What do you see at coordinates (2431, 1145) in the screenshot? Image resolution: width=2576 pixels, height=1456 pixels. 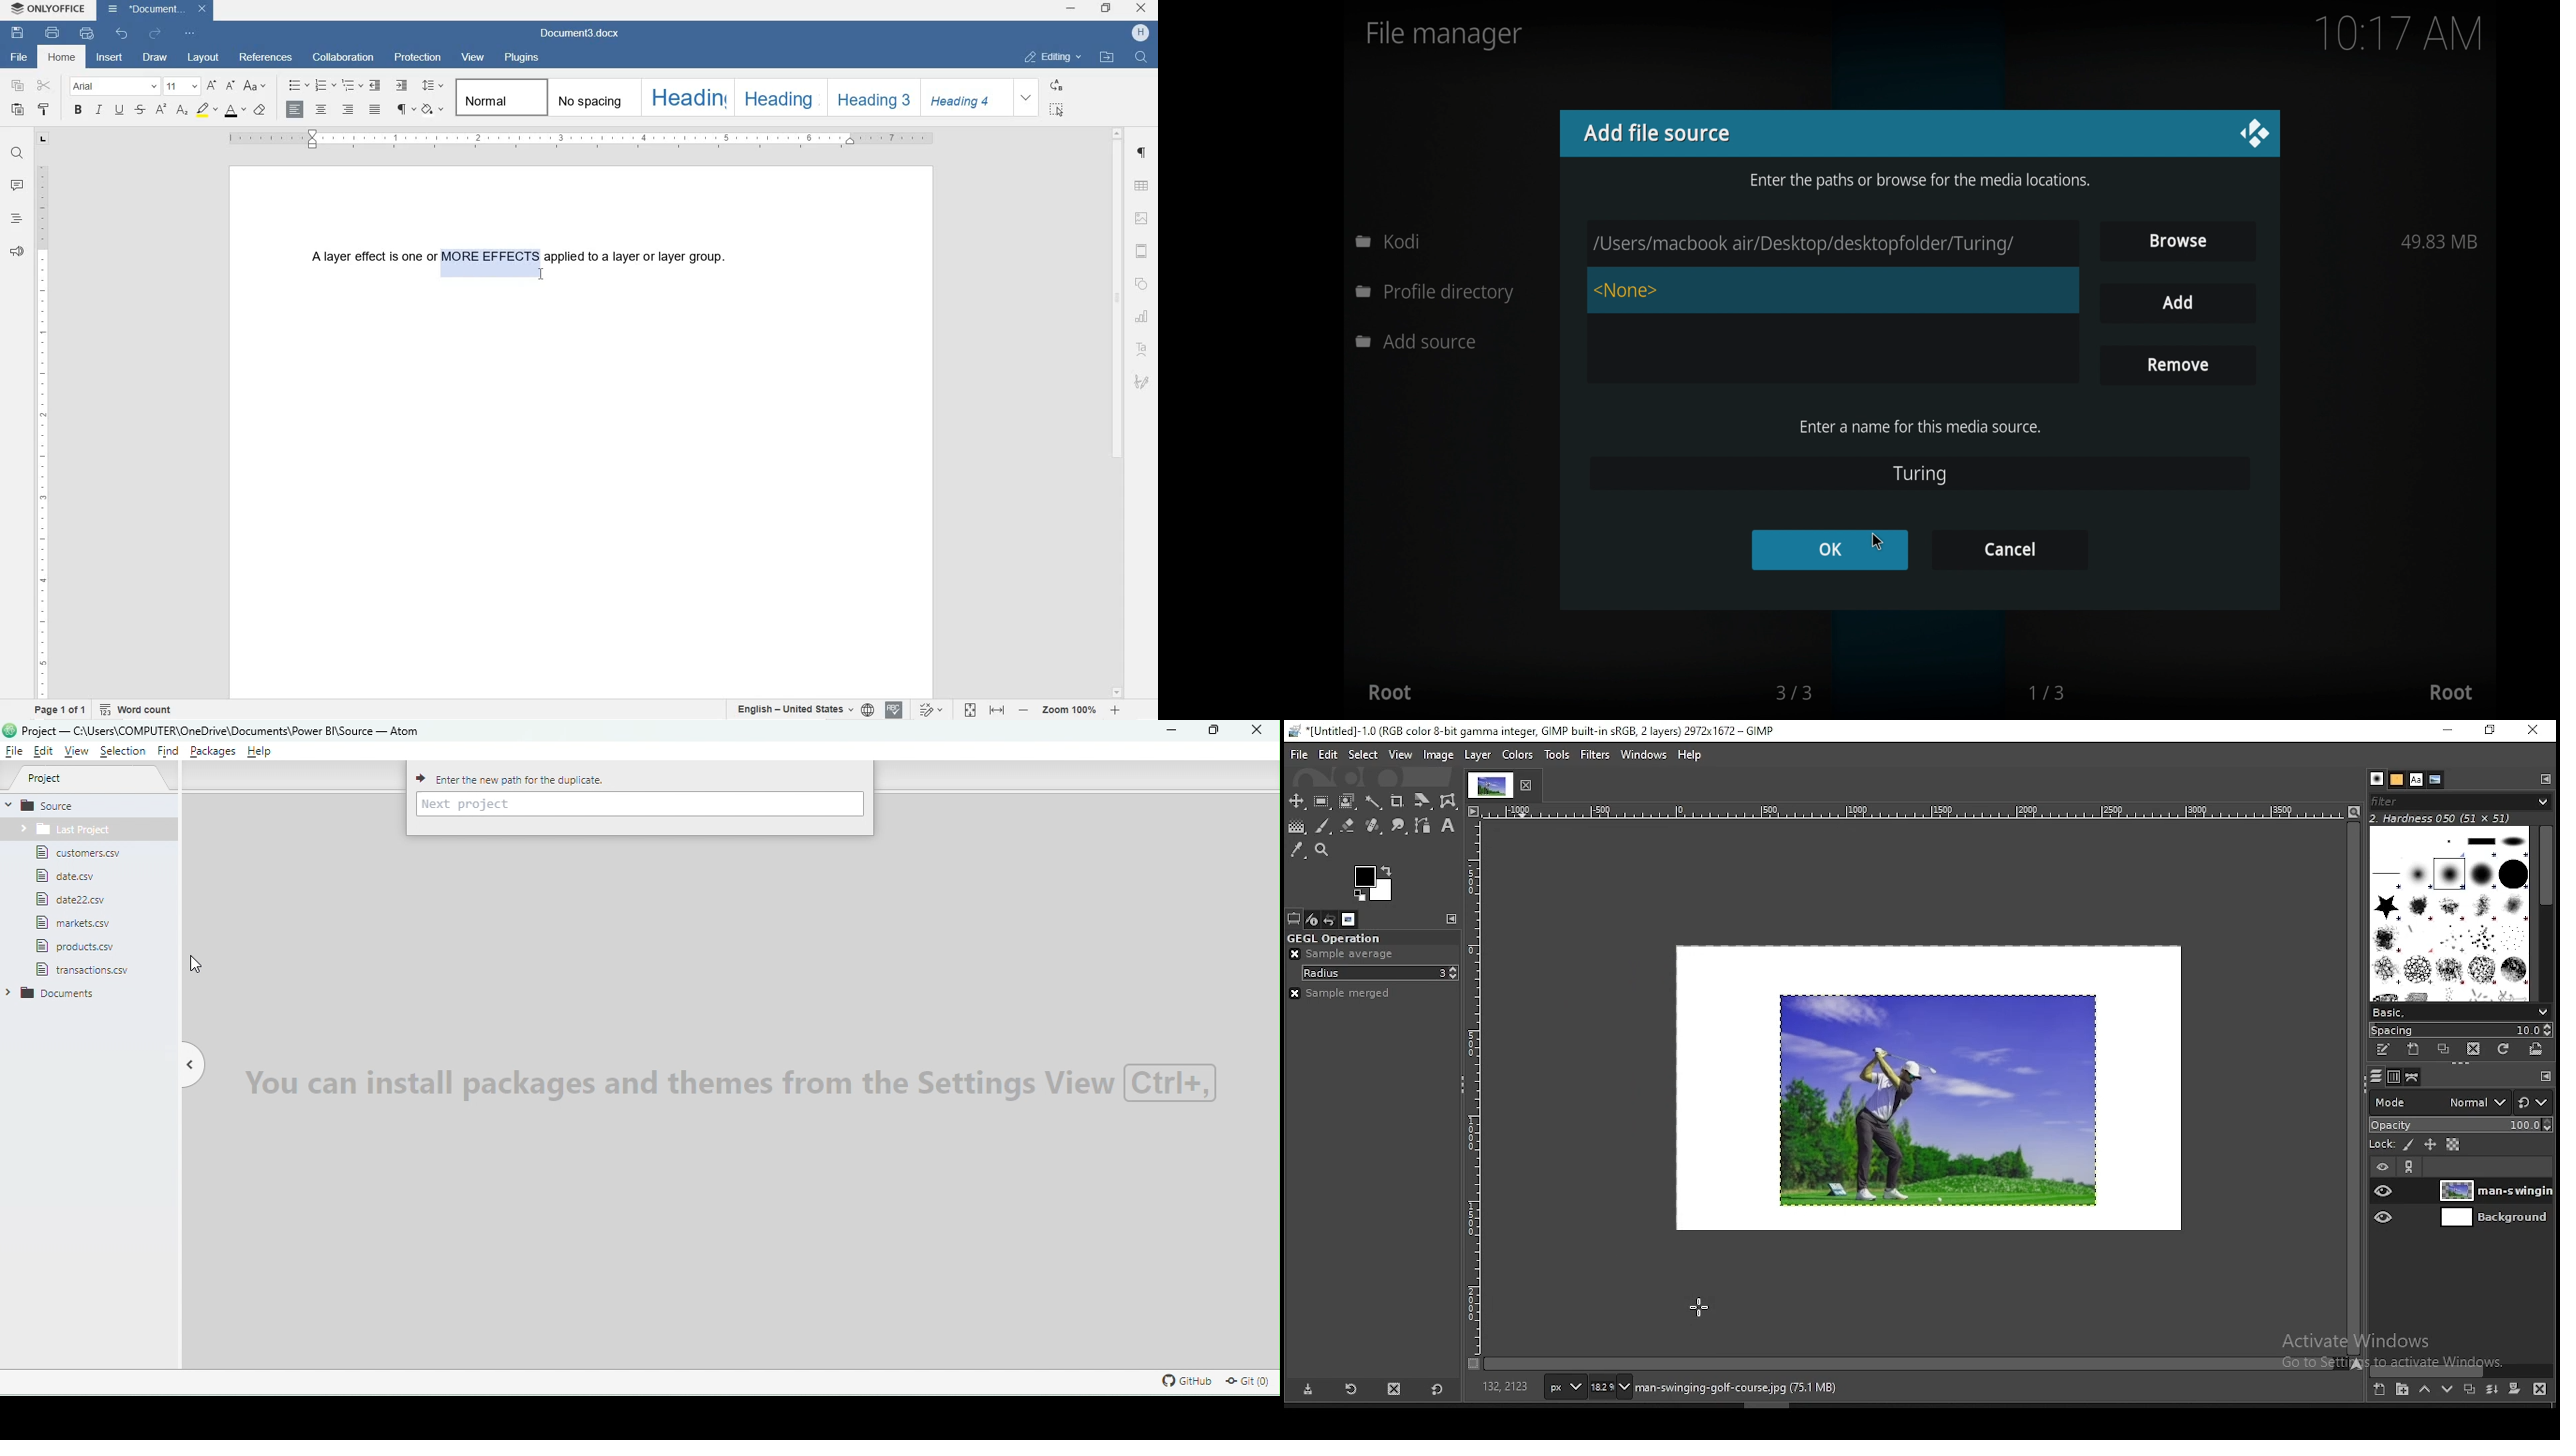 I see `lock size and position` at bounding box center [2431, 1145].